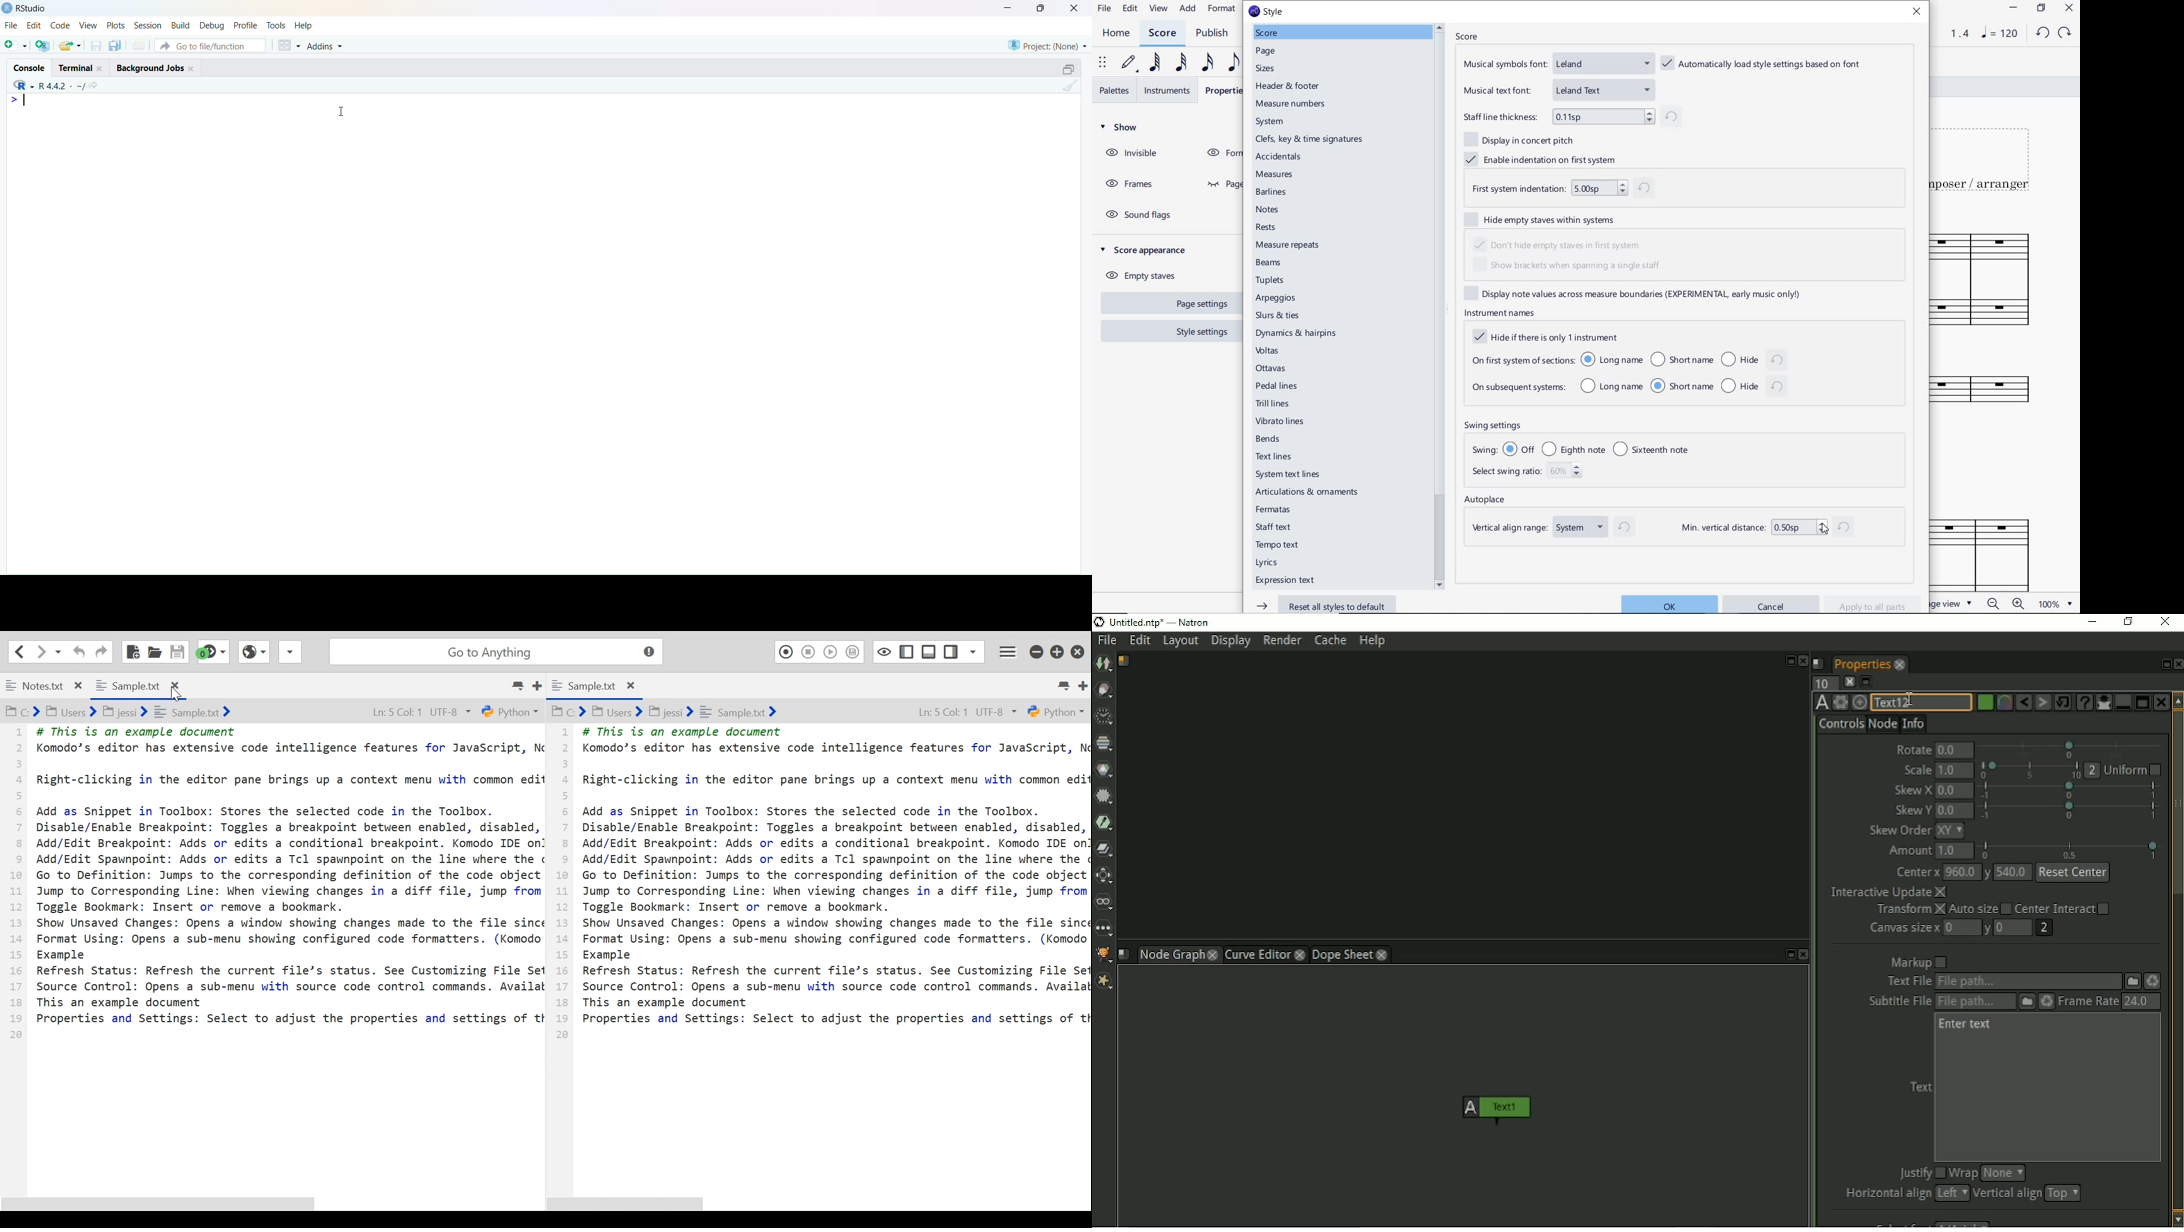 Image resolution: width=2184 pixels, height=1232 pixels. I want to click on 0.0, so click(1954, 791).